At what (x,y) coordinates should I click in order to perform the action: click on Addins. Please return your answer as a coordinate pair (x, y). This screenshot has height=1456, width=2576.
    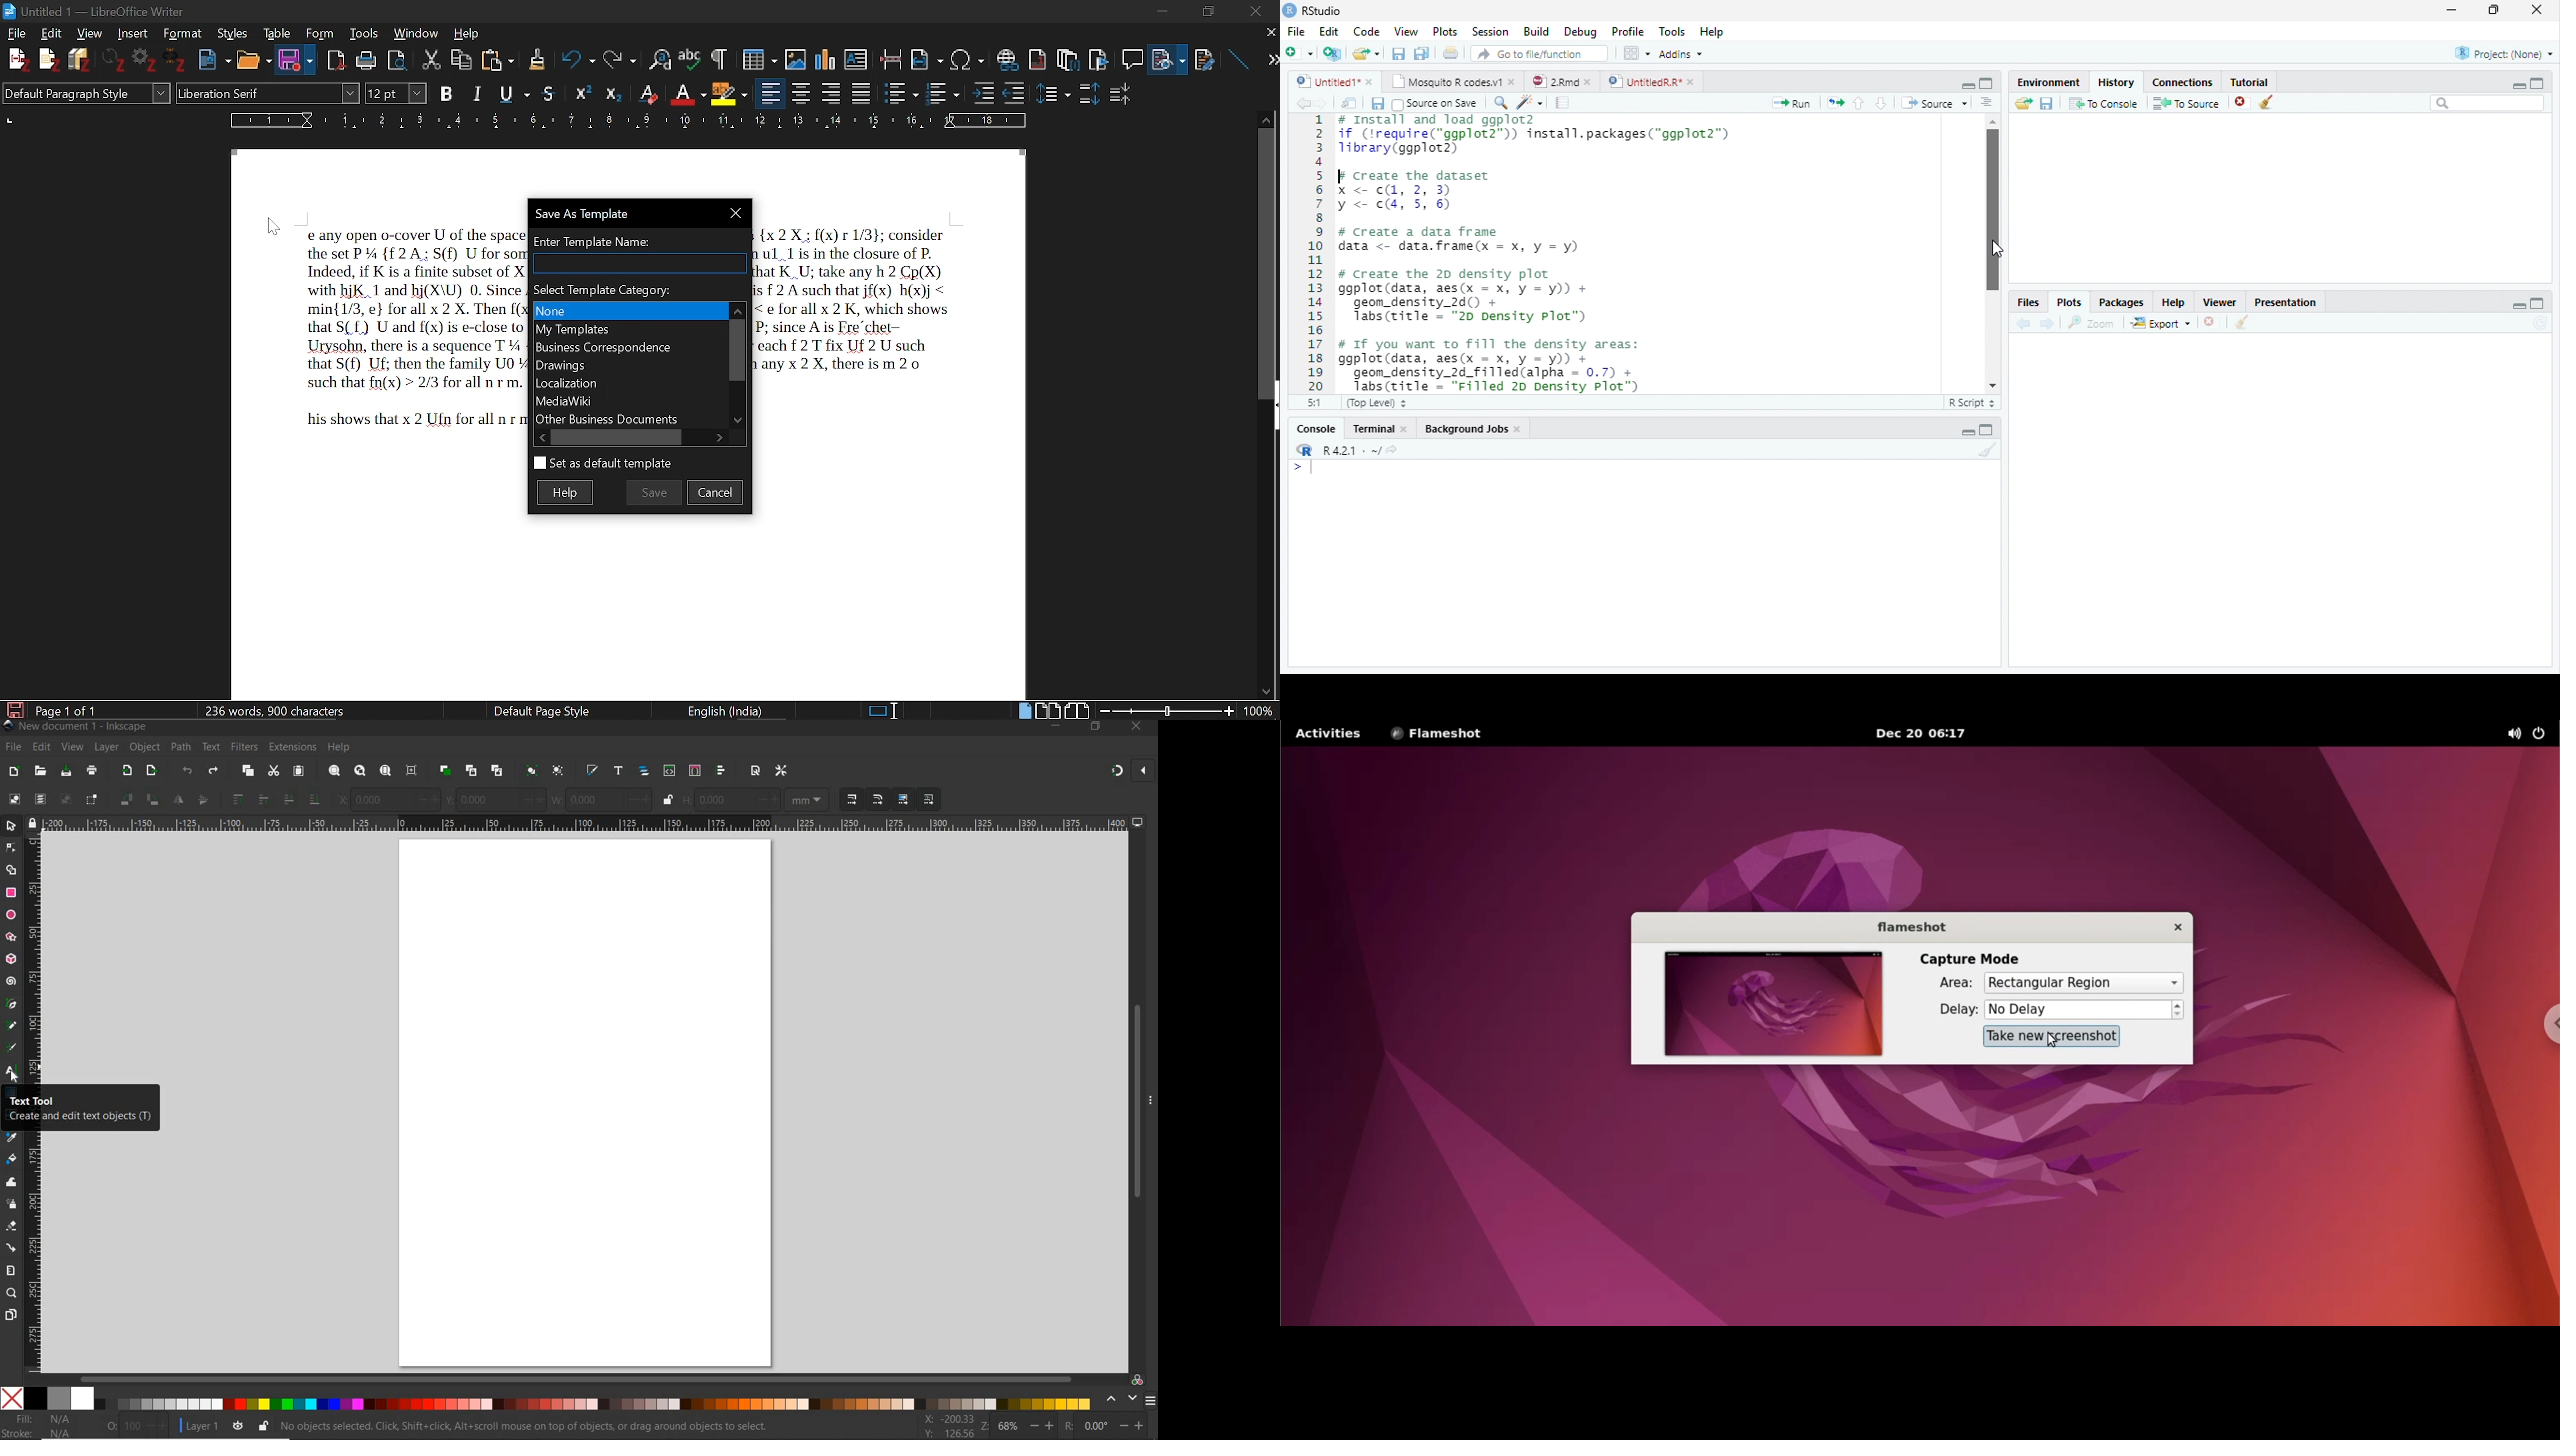
    Looking at the image, I should click on (1680, 53).